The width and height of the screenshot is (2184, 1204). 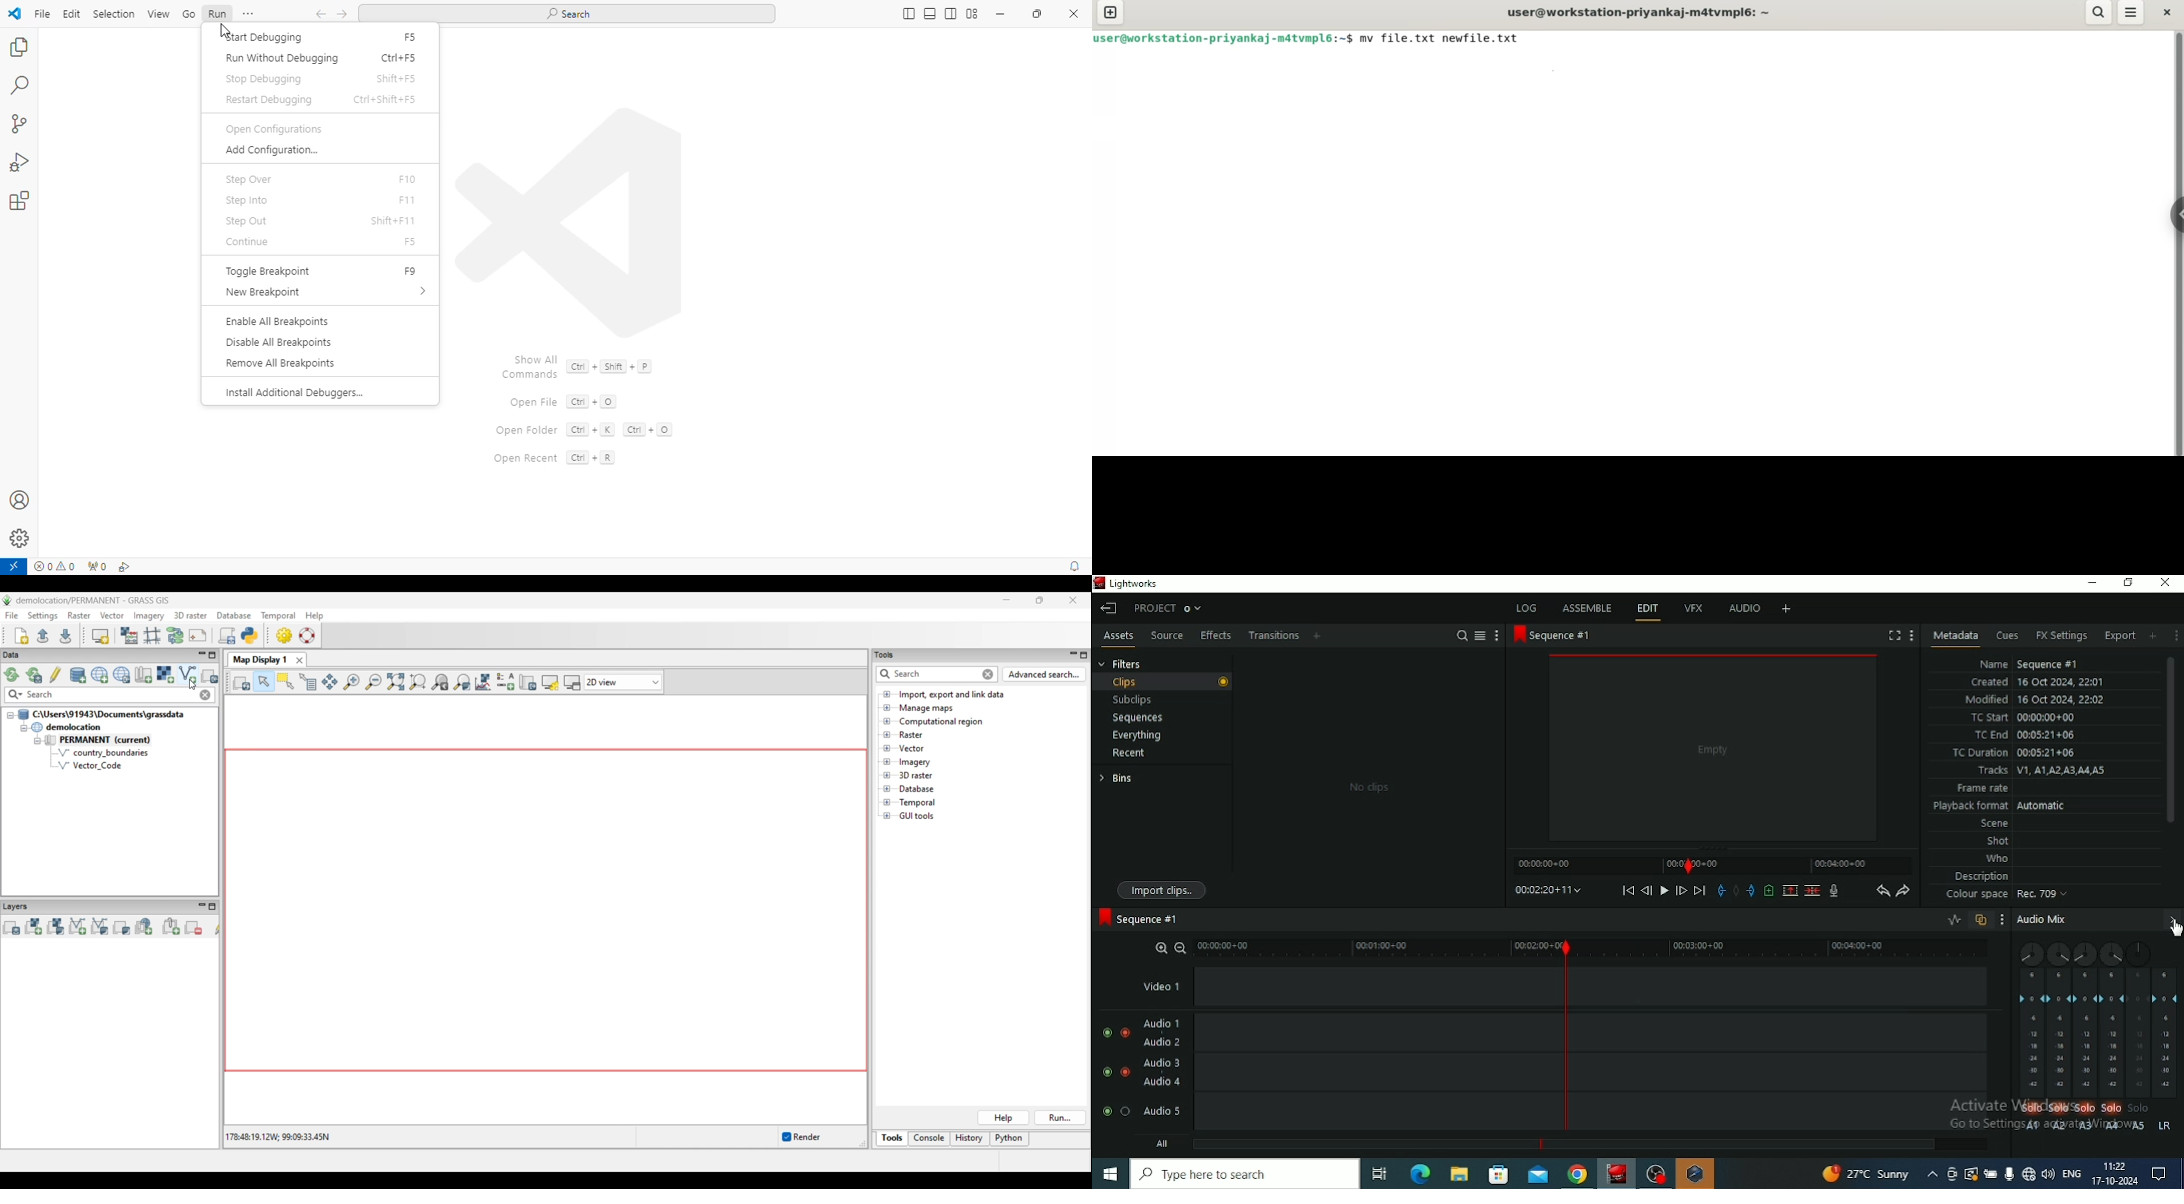 What do you see at coordinates (1161, 682) in the screenshot?
I see `Clips` at bounding box center [1161, 682].